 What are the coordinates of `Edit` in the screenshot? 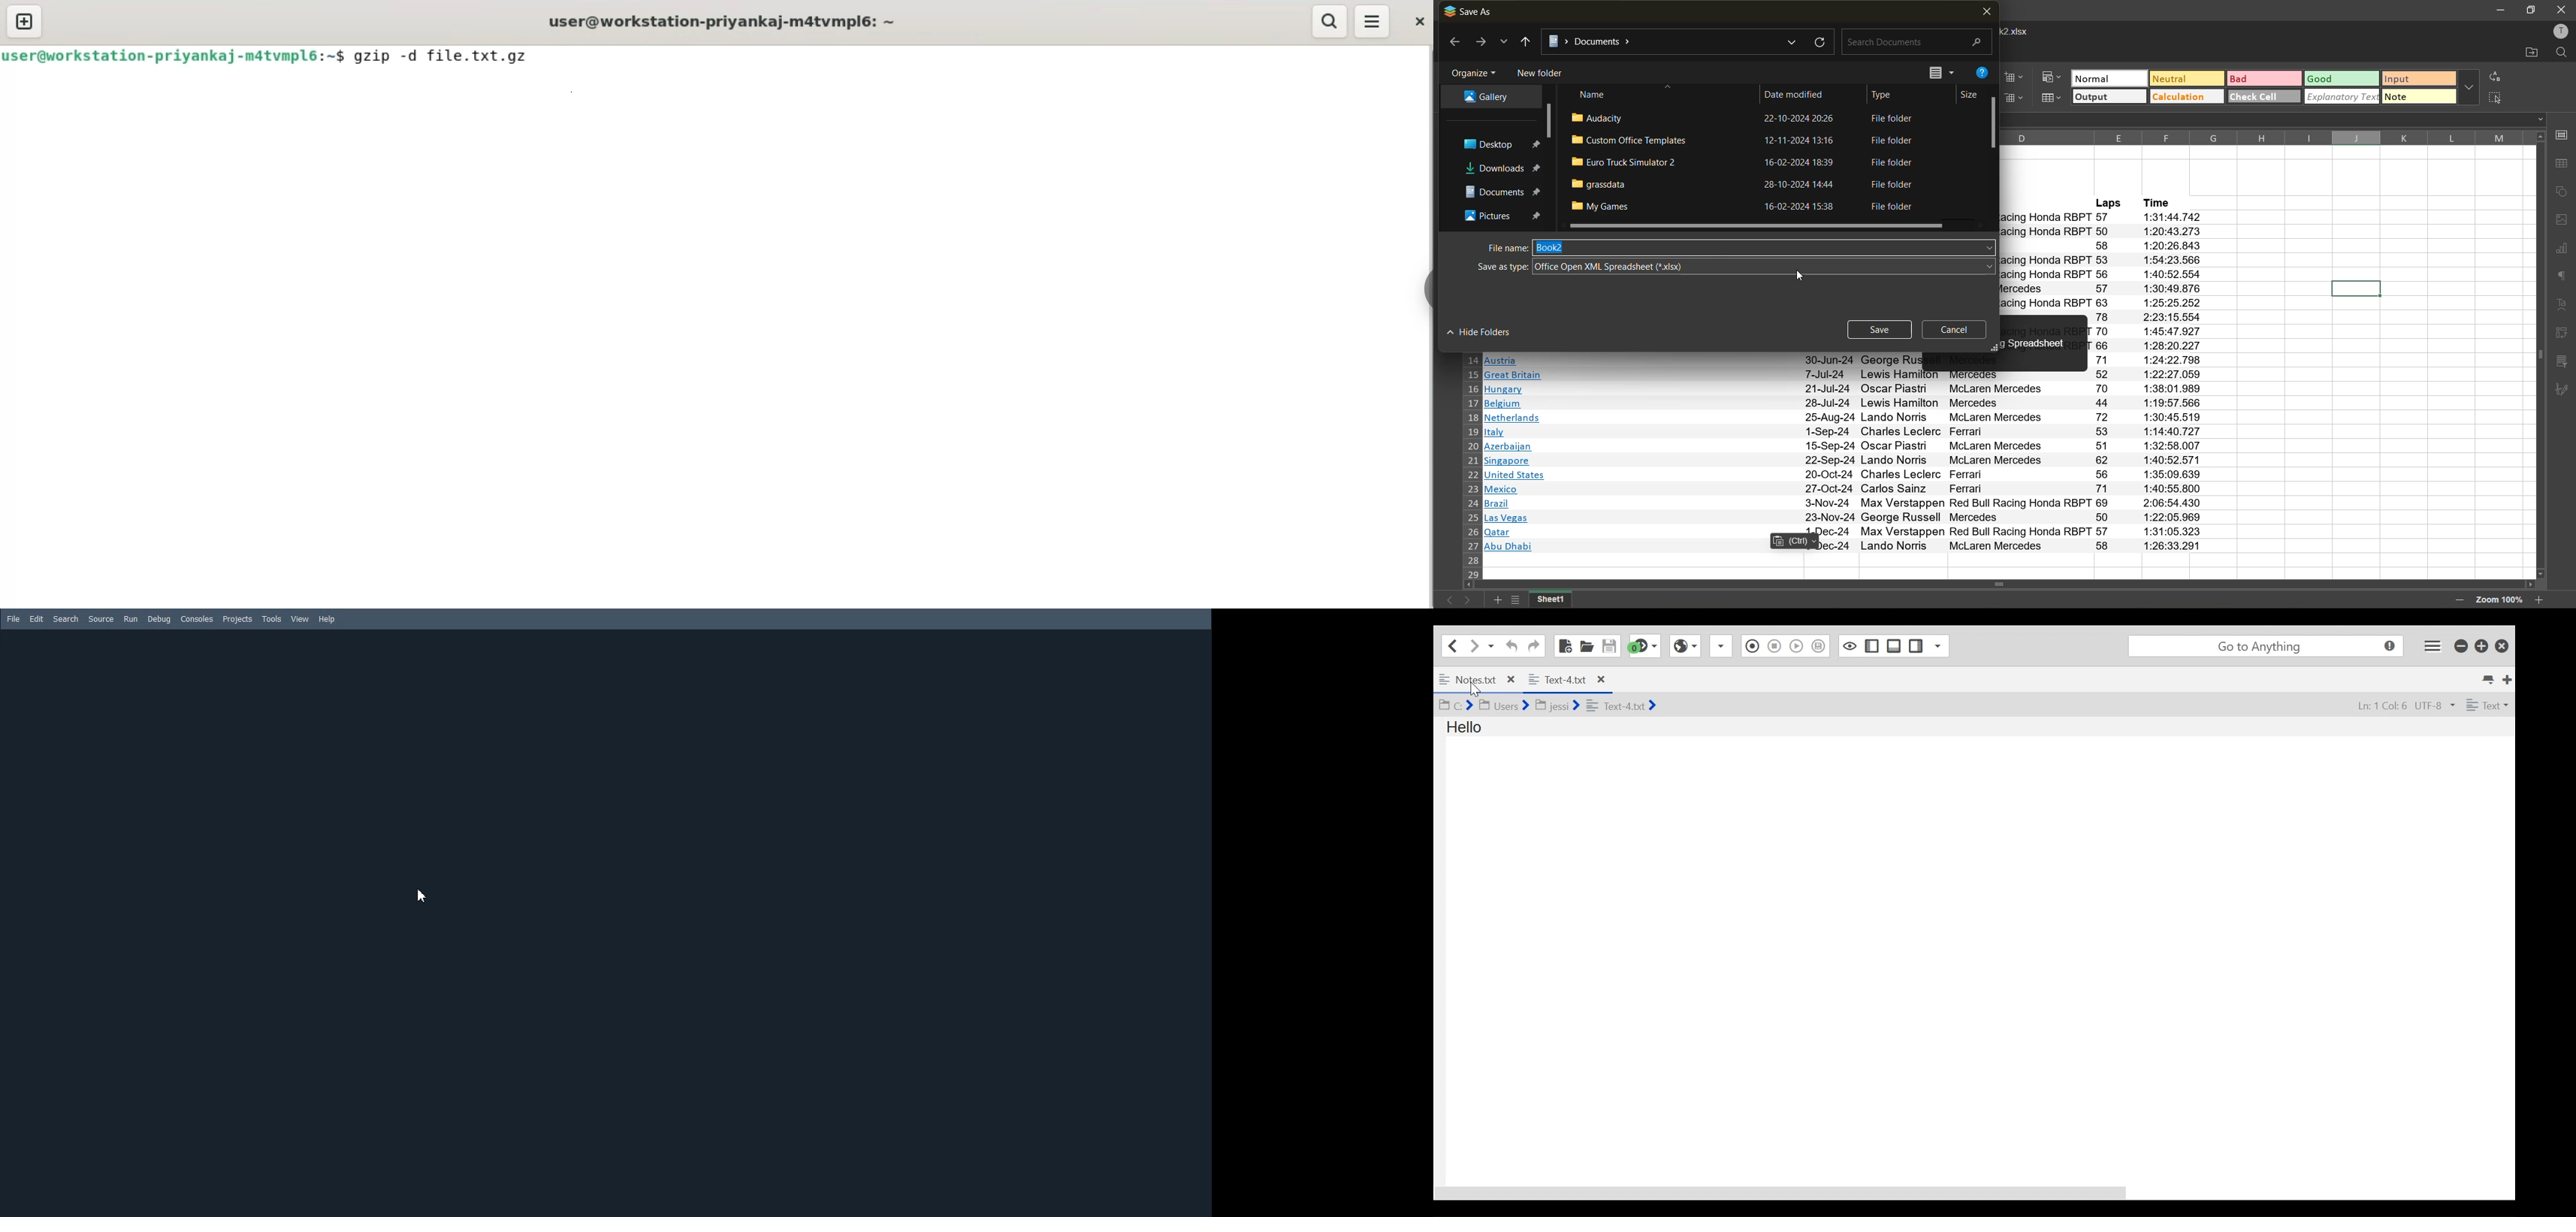 It's located at (36, 619).